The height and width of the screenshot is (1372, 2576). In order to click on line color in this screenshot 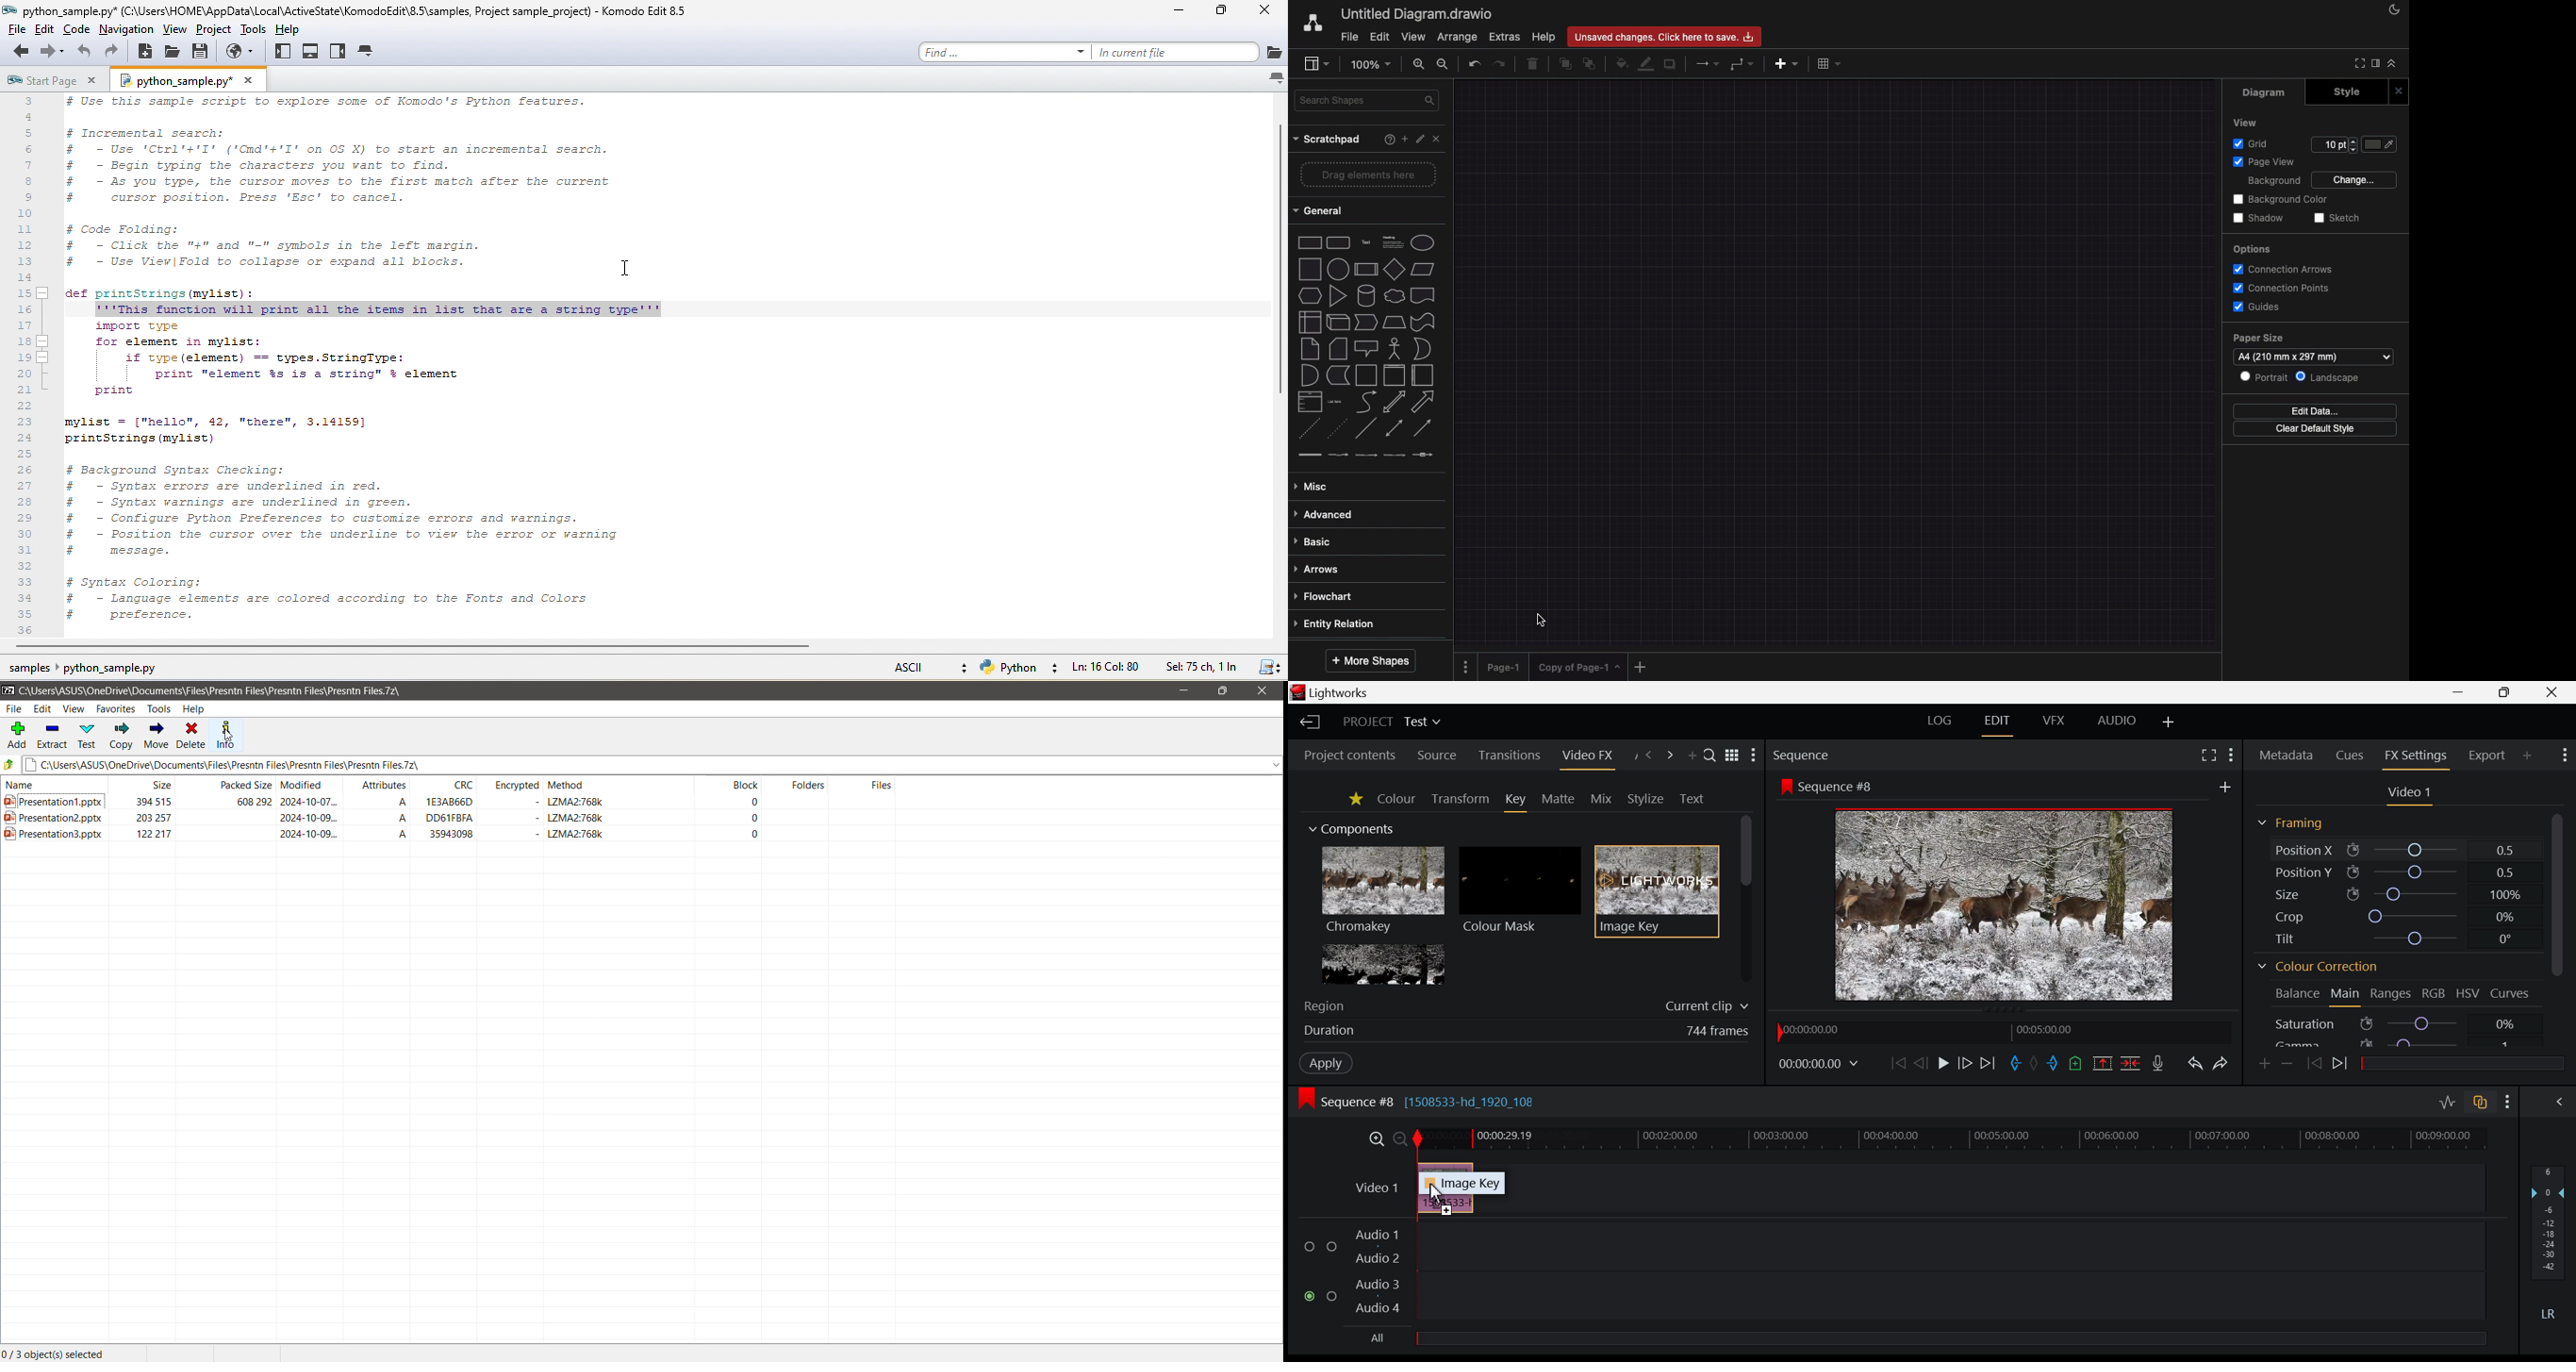, I will do `click(1646, 63)`.